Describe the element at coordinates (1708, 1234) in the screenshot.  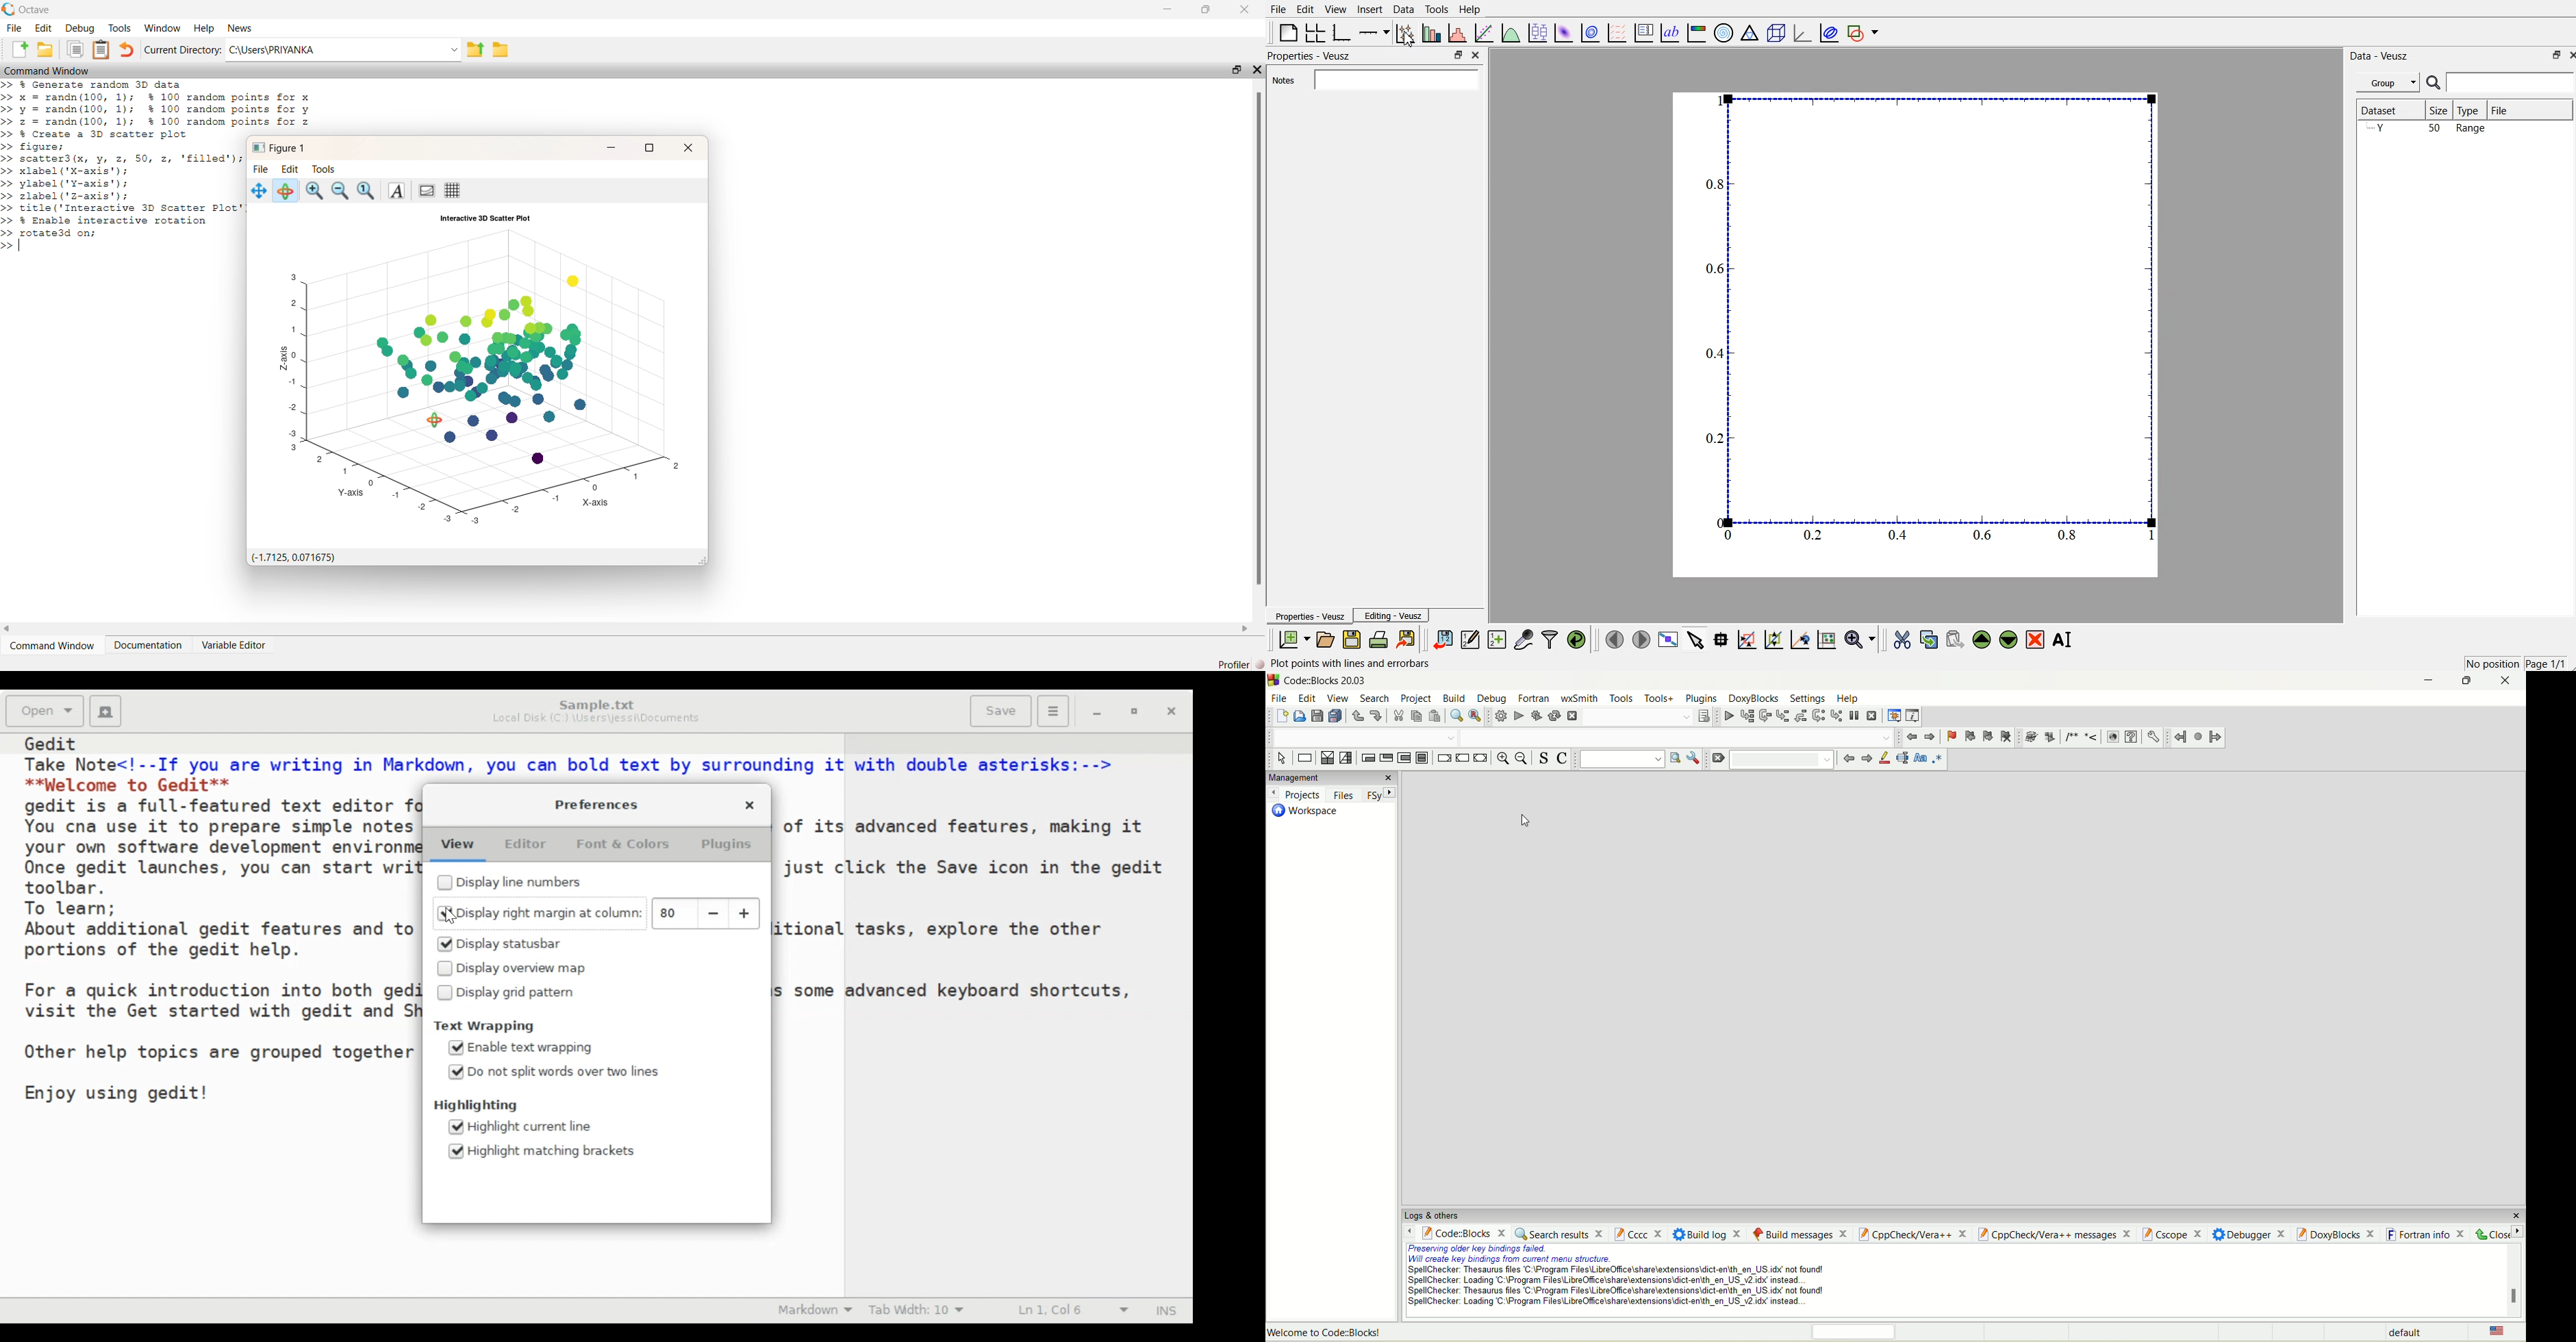
I see `build log` at that location.